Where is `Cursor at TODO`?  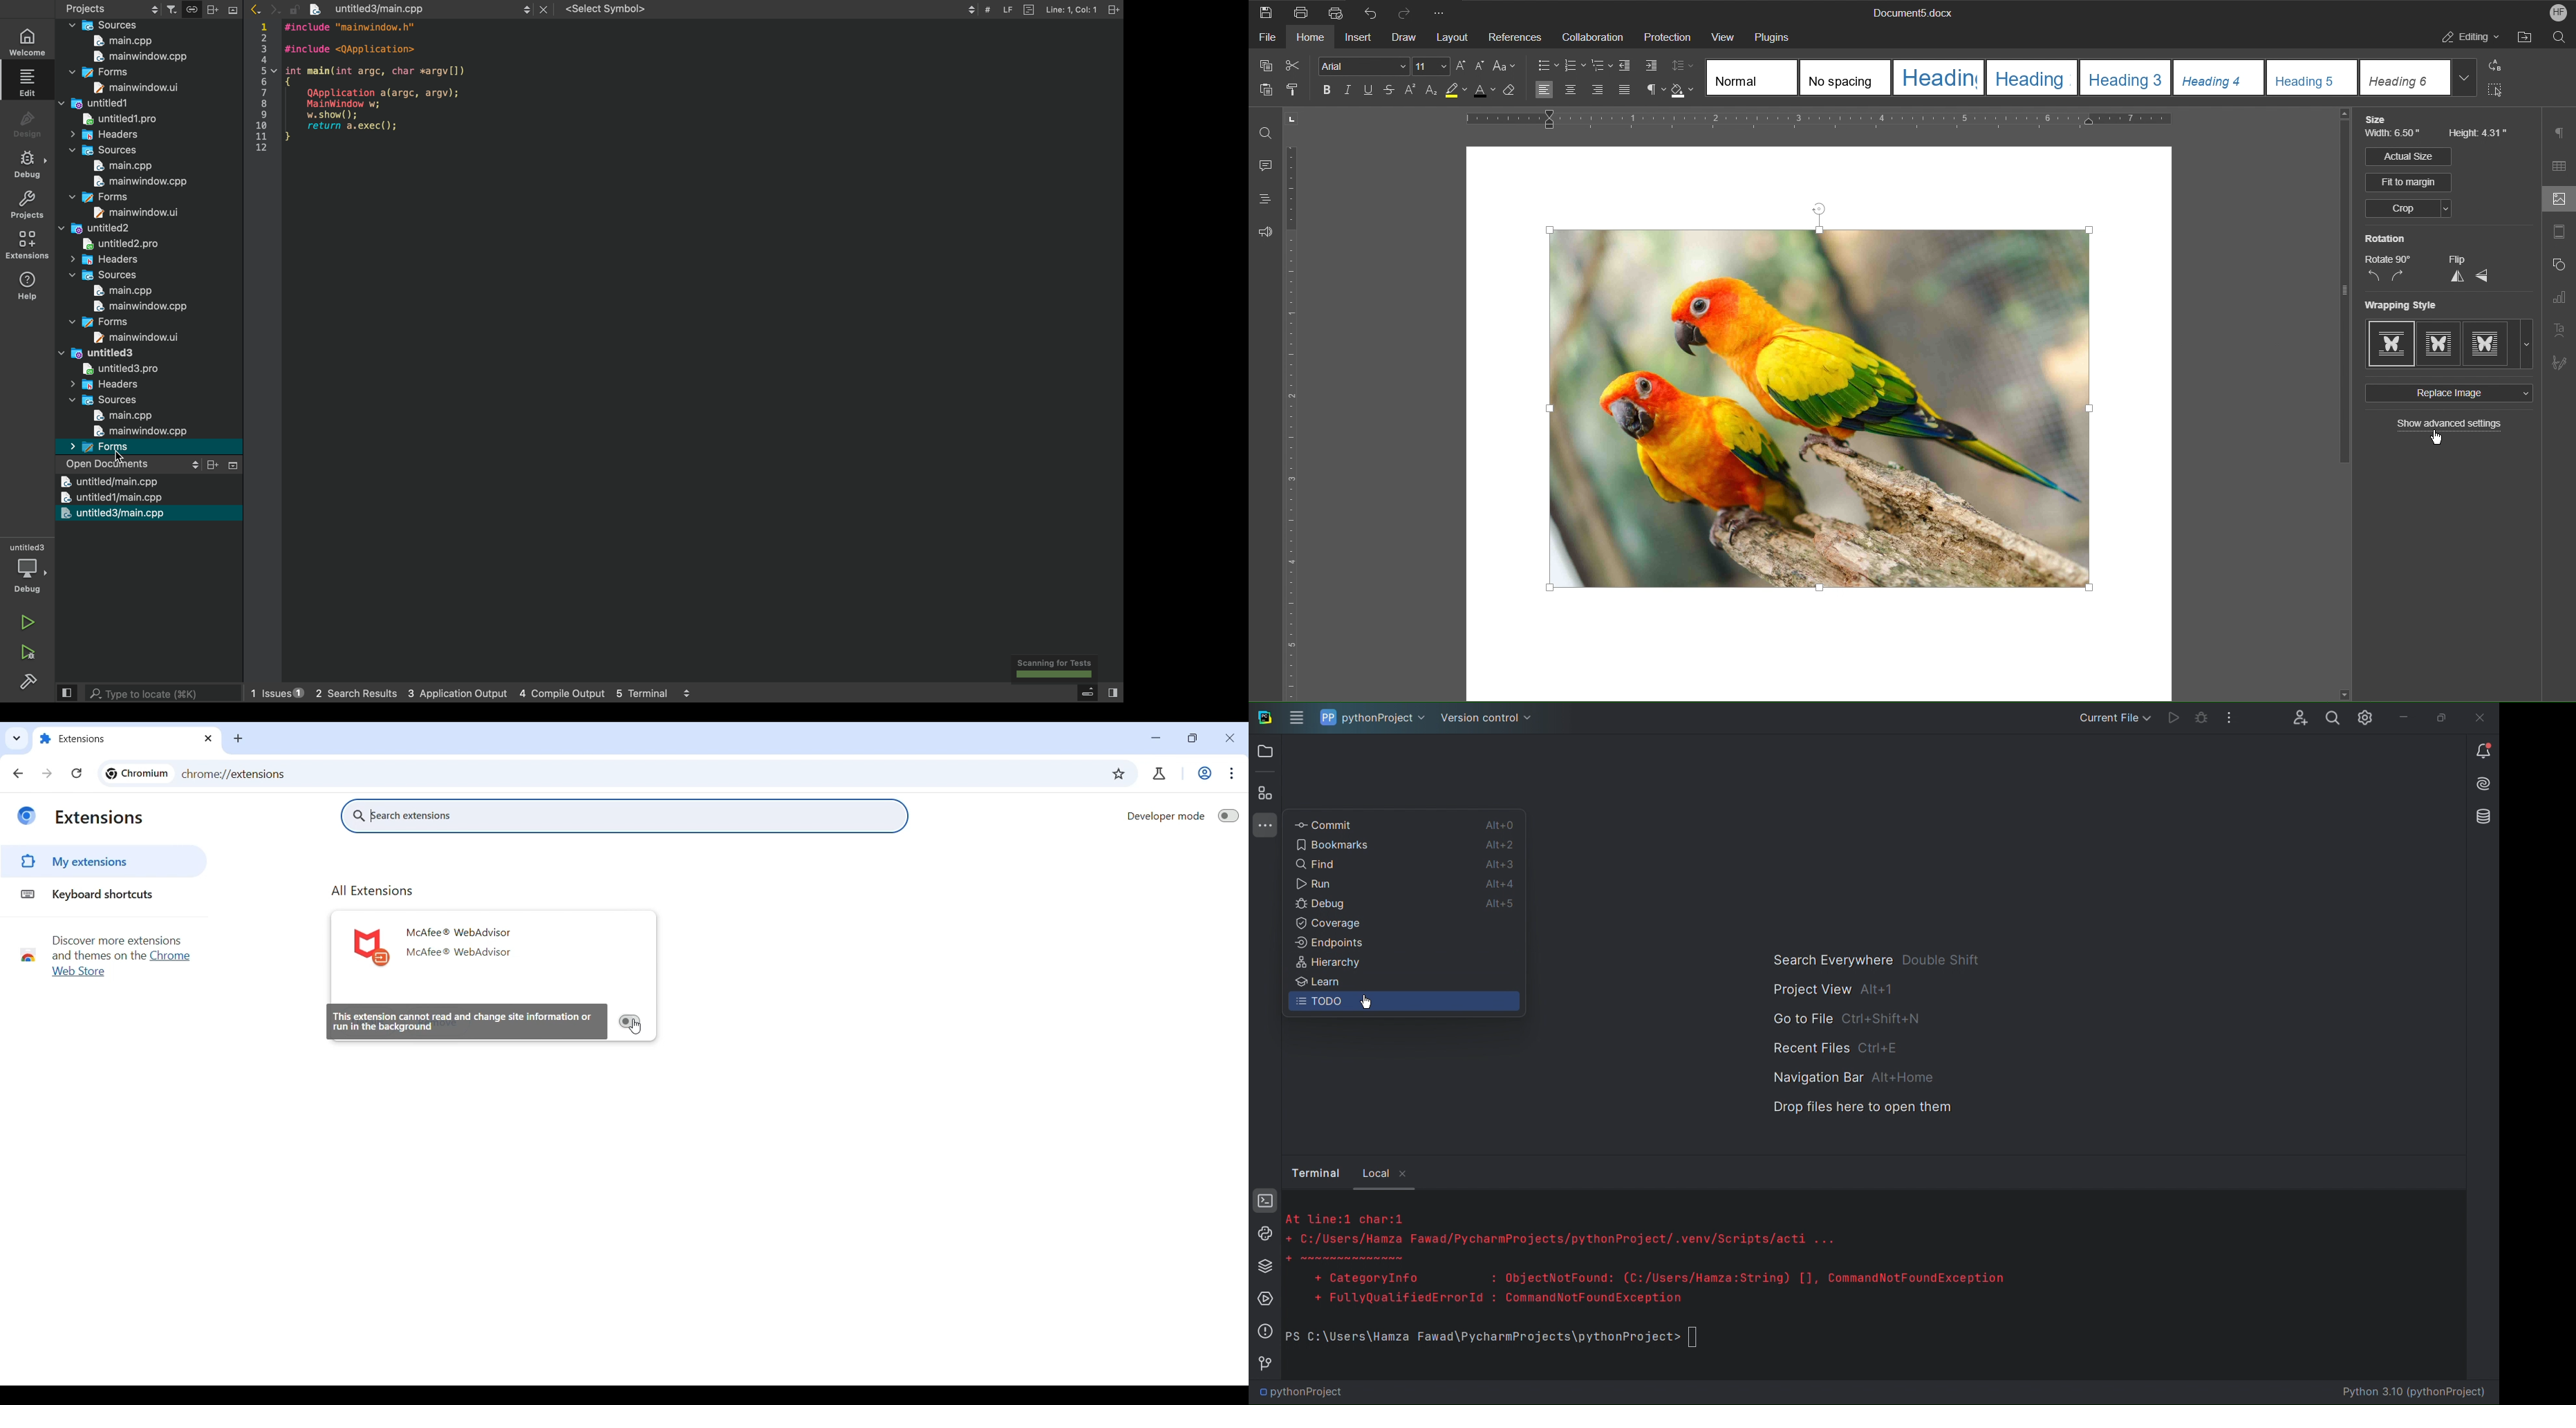 Cursor at TODO is located at coordinates (1364, 1003).